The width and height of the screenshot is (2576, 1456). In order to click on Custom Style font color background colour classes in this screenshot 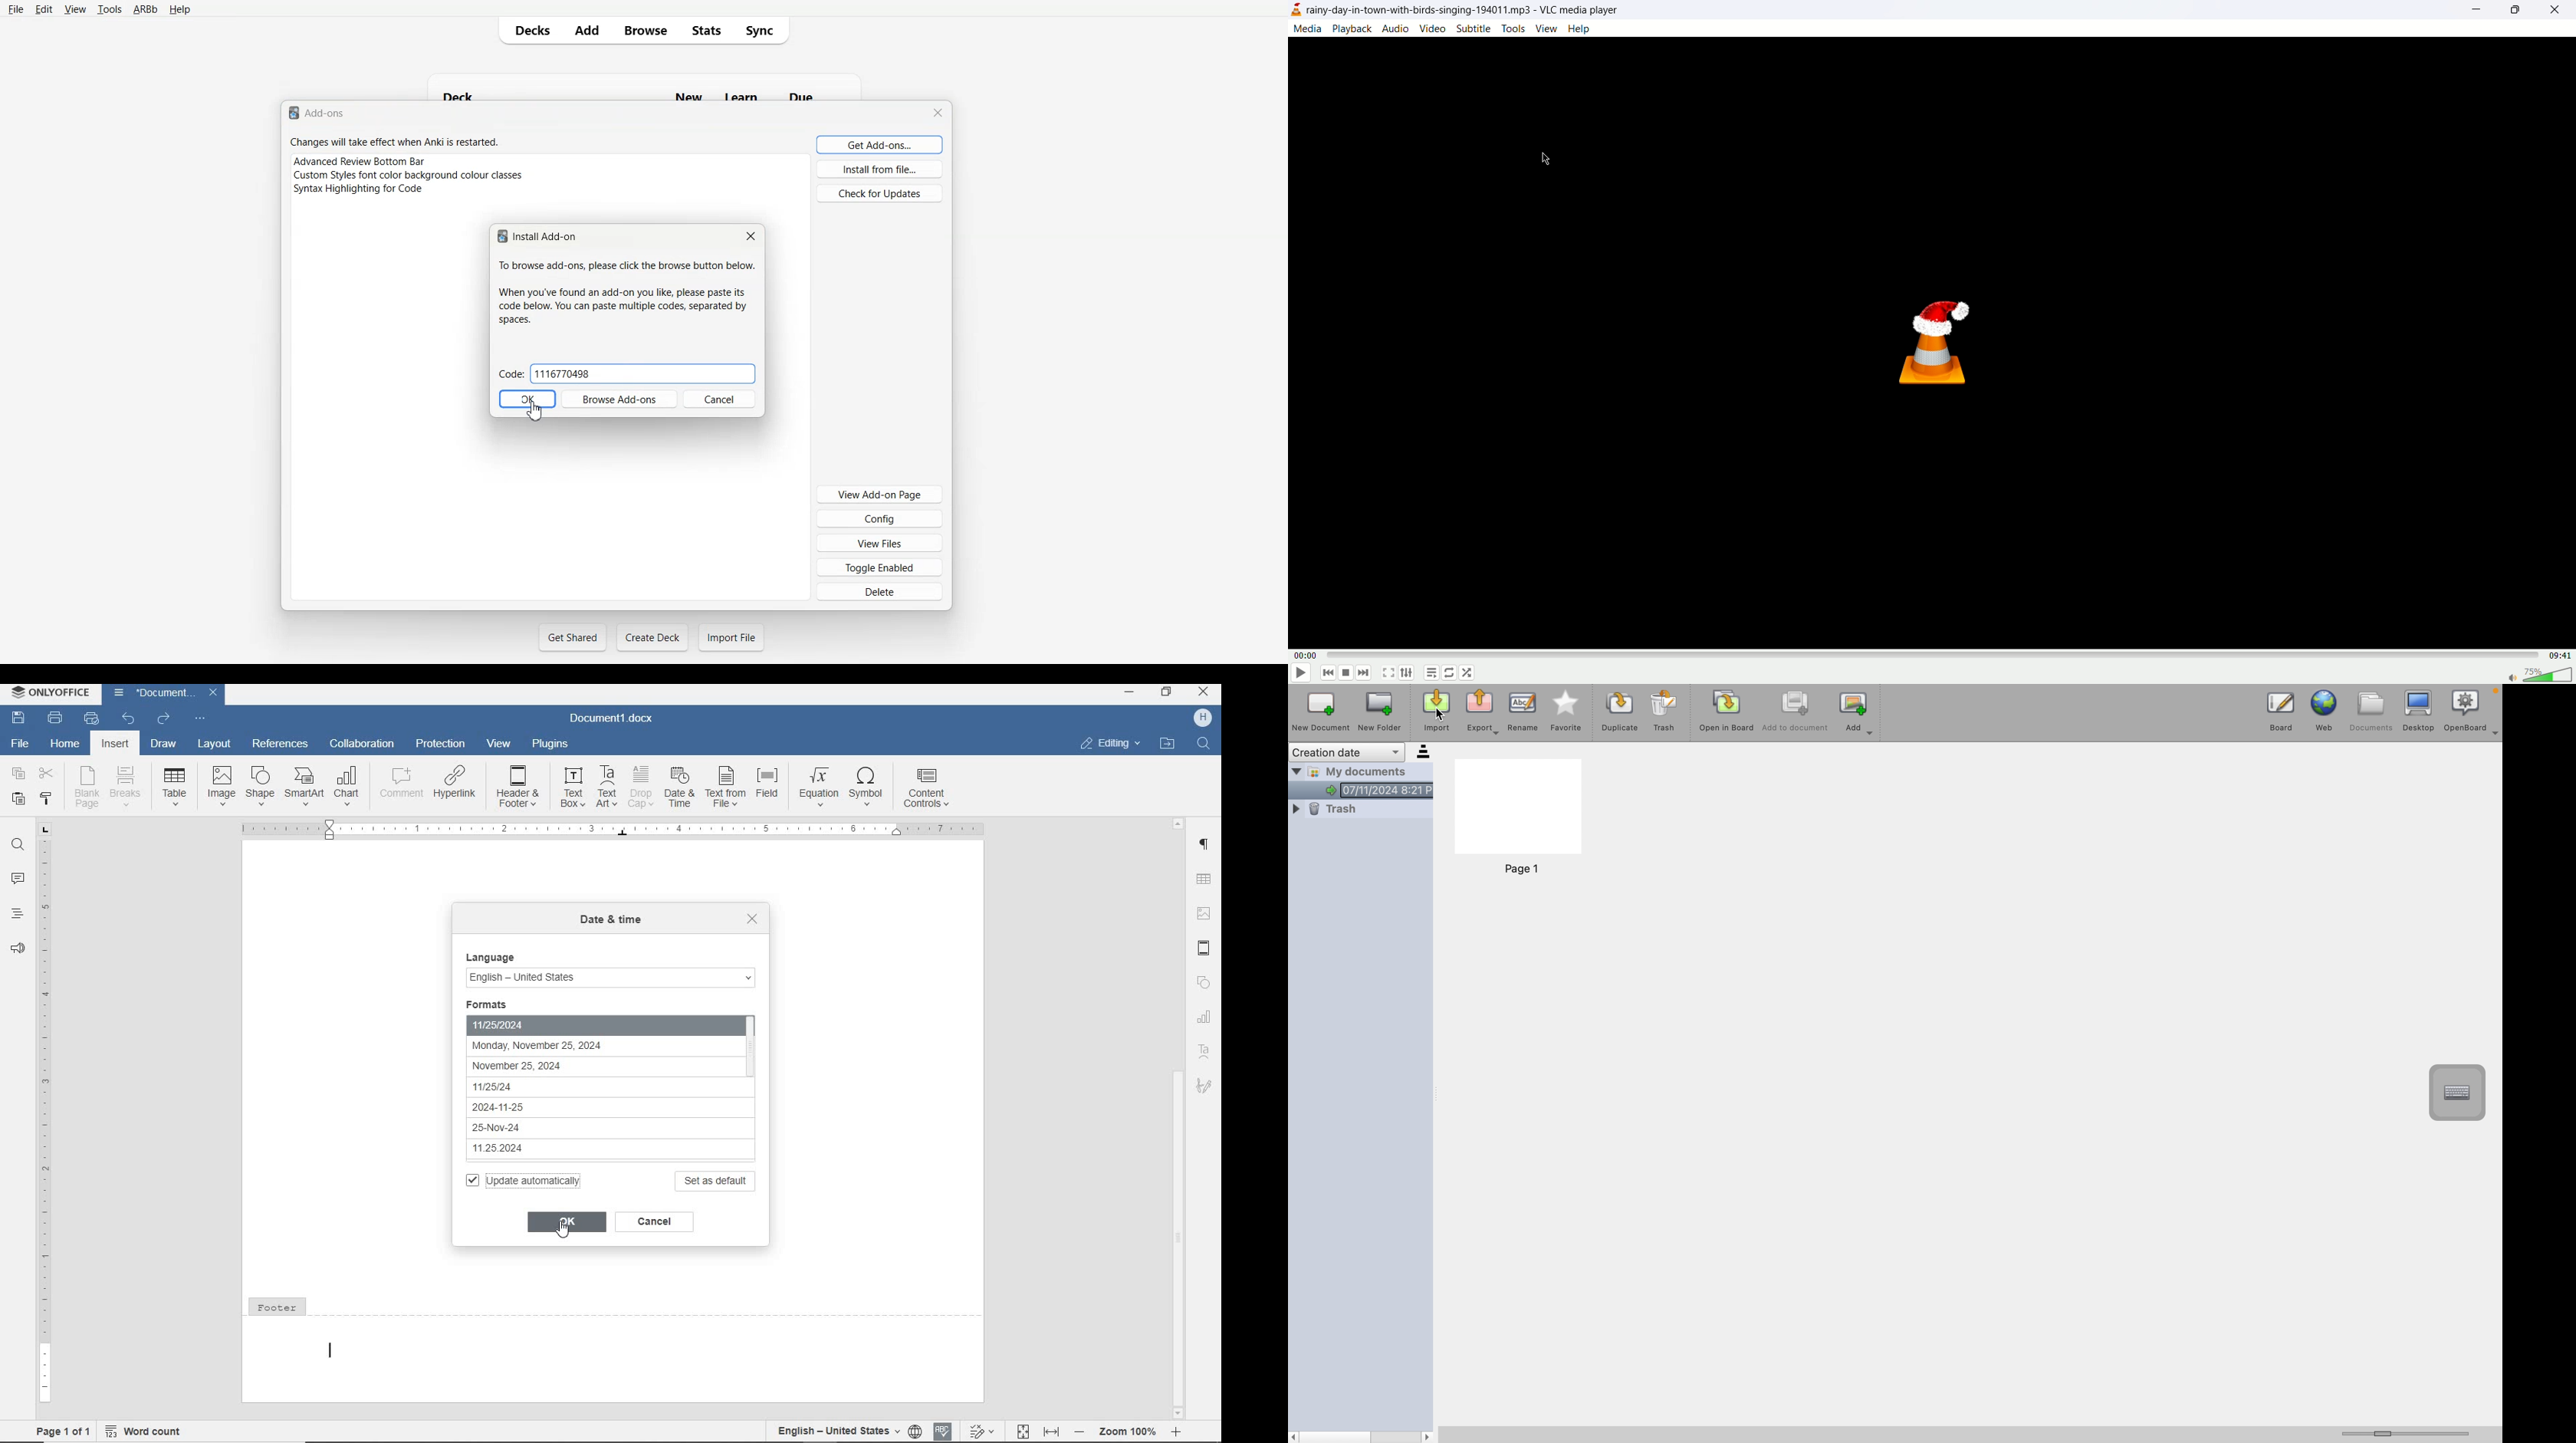, I will do `click(550, 175)`.